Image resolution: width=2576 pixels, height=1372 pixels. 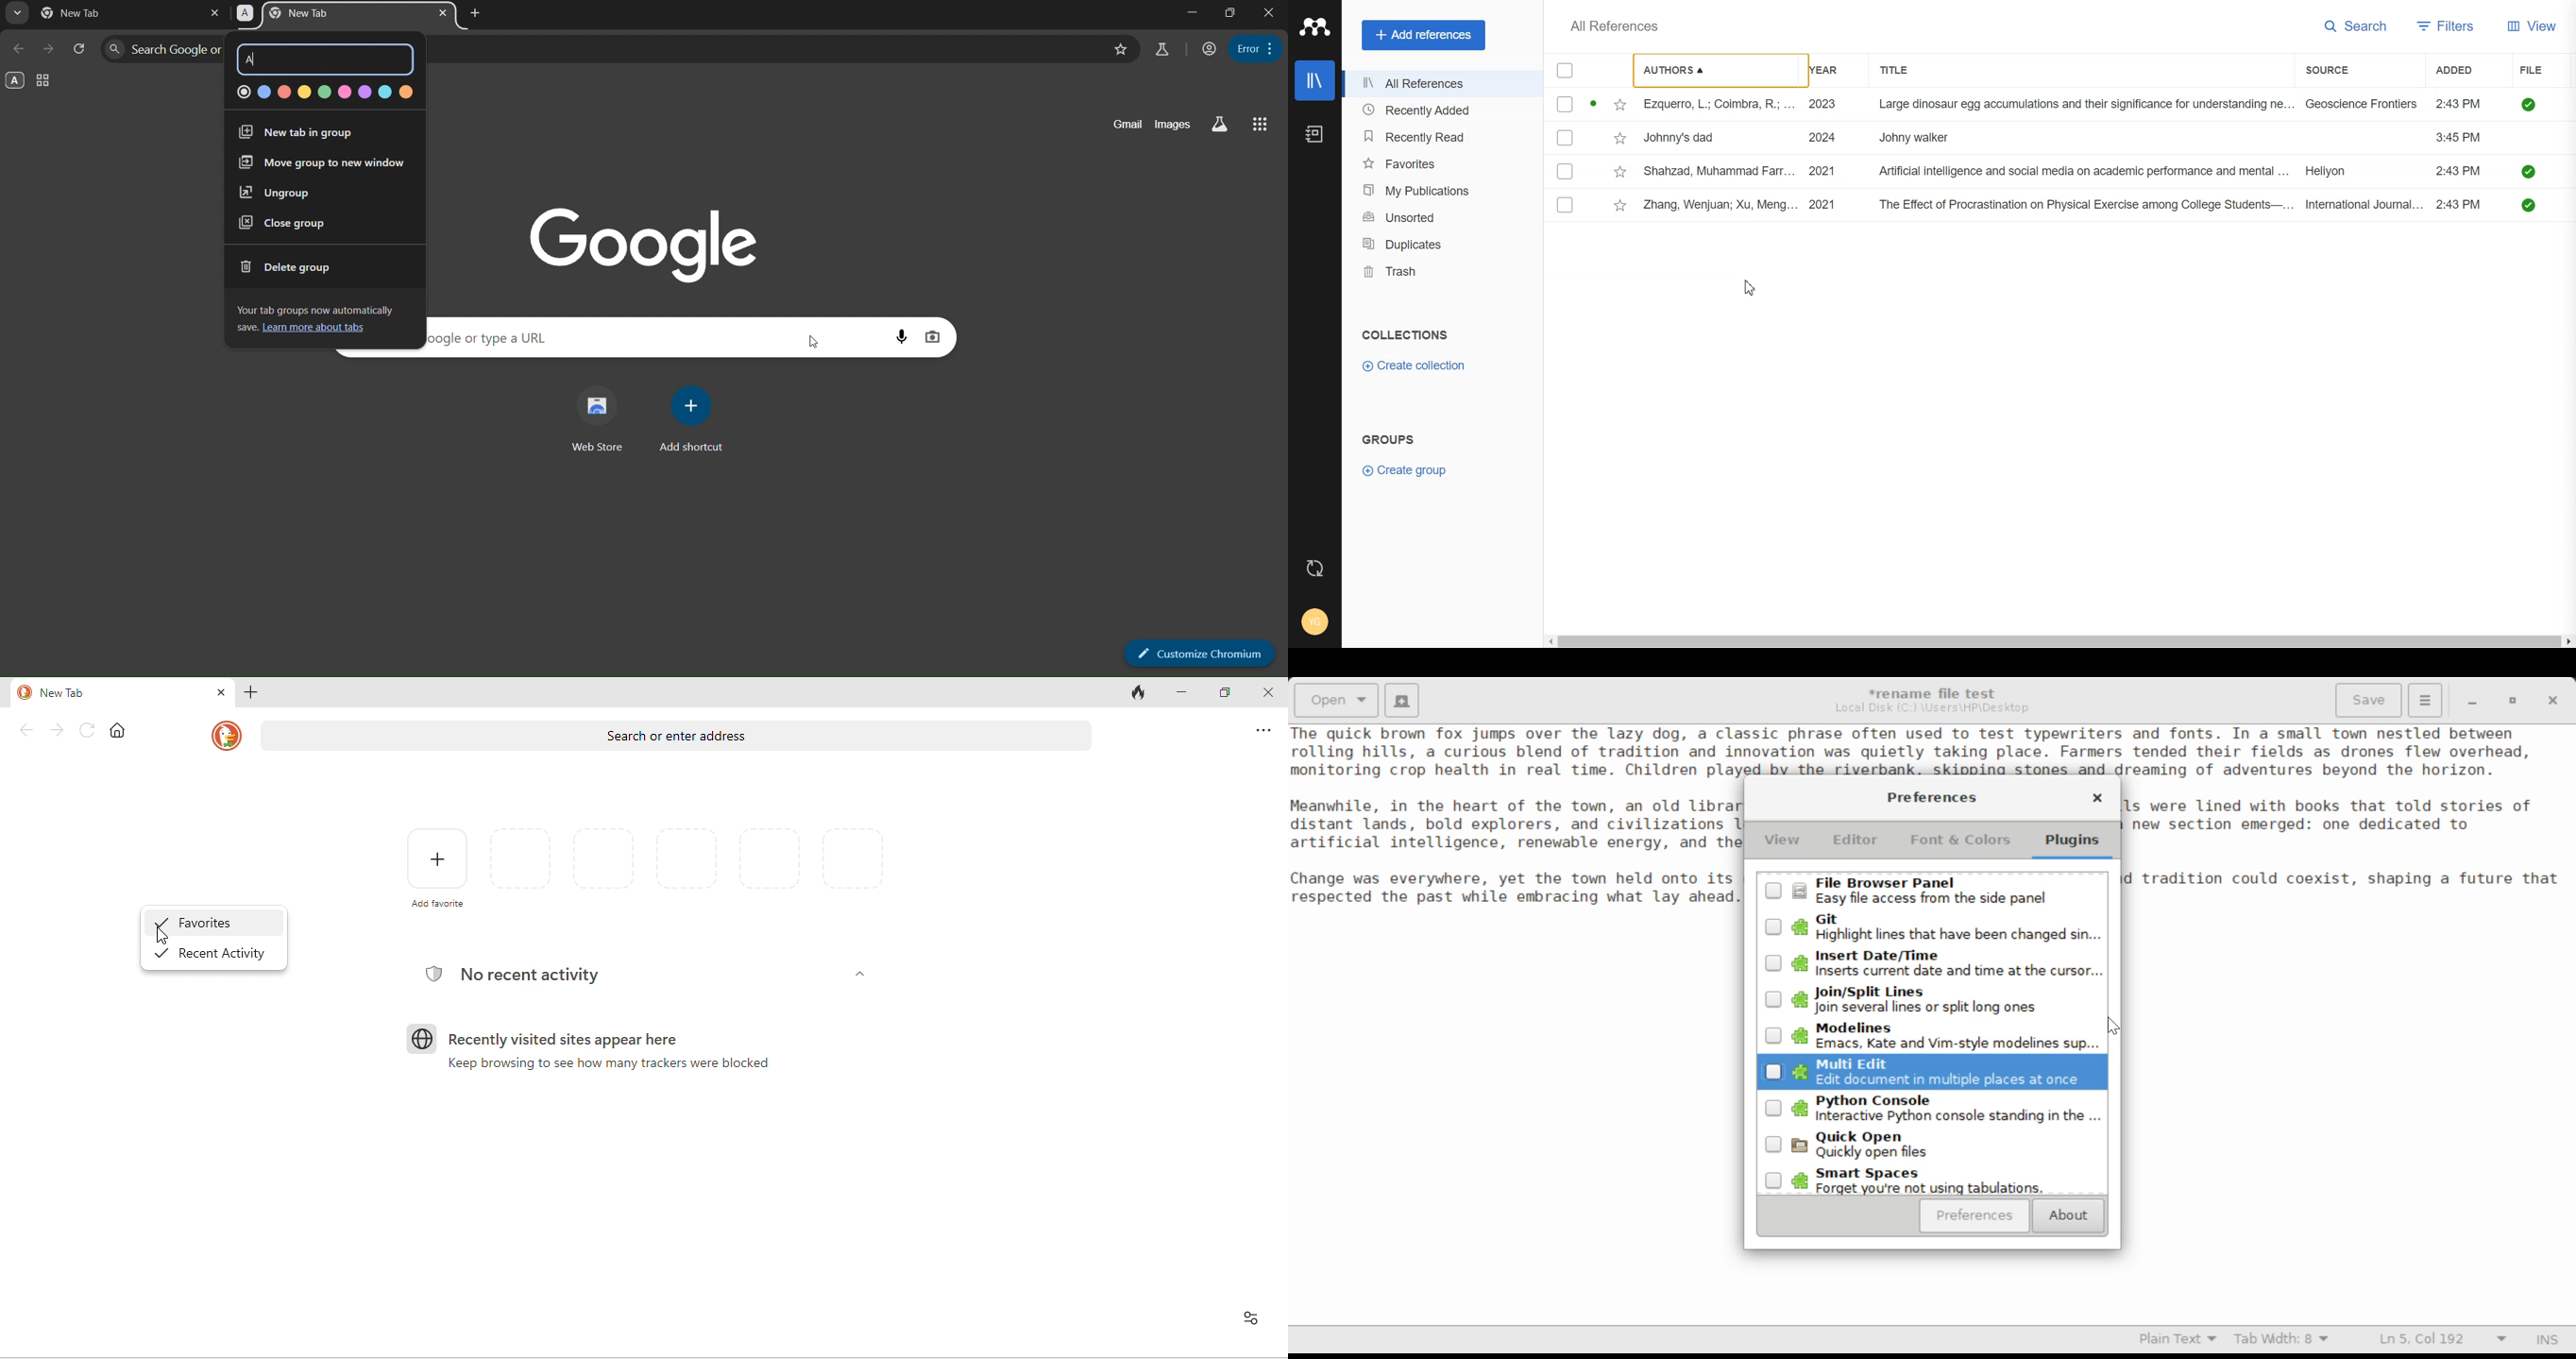 I want to click on 2024, so click(x=1822, y=138).